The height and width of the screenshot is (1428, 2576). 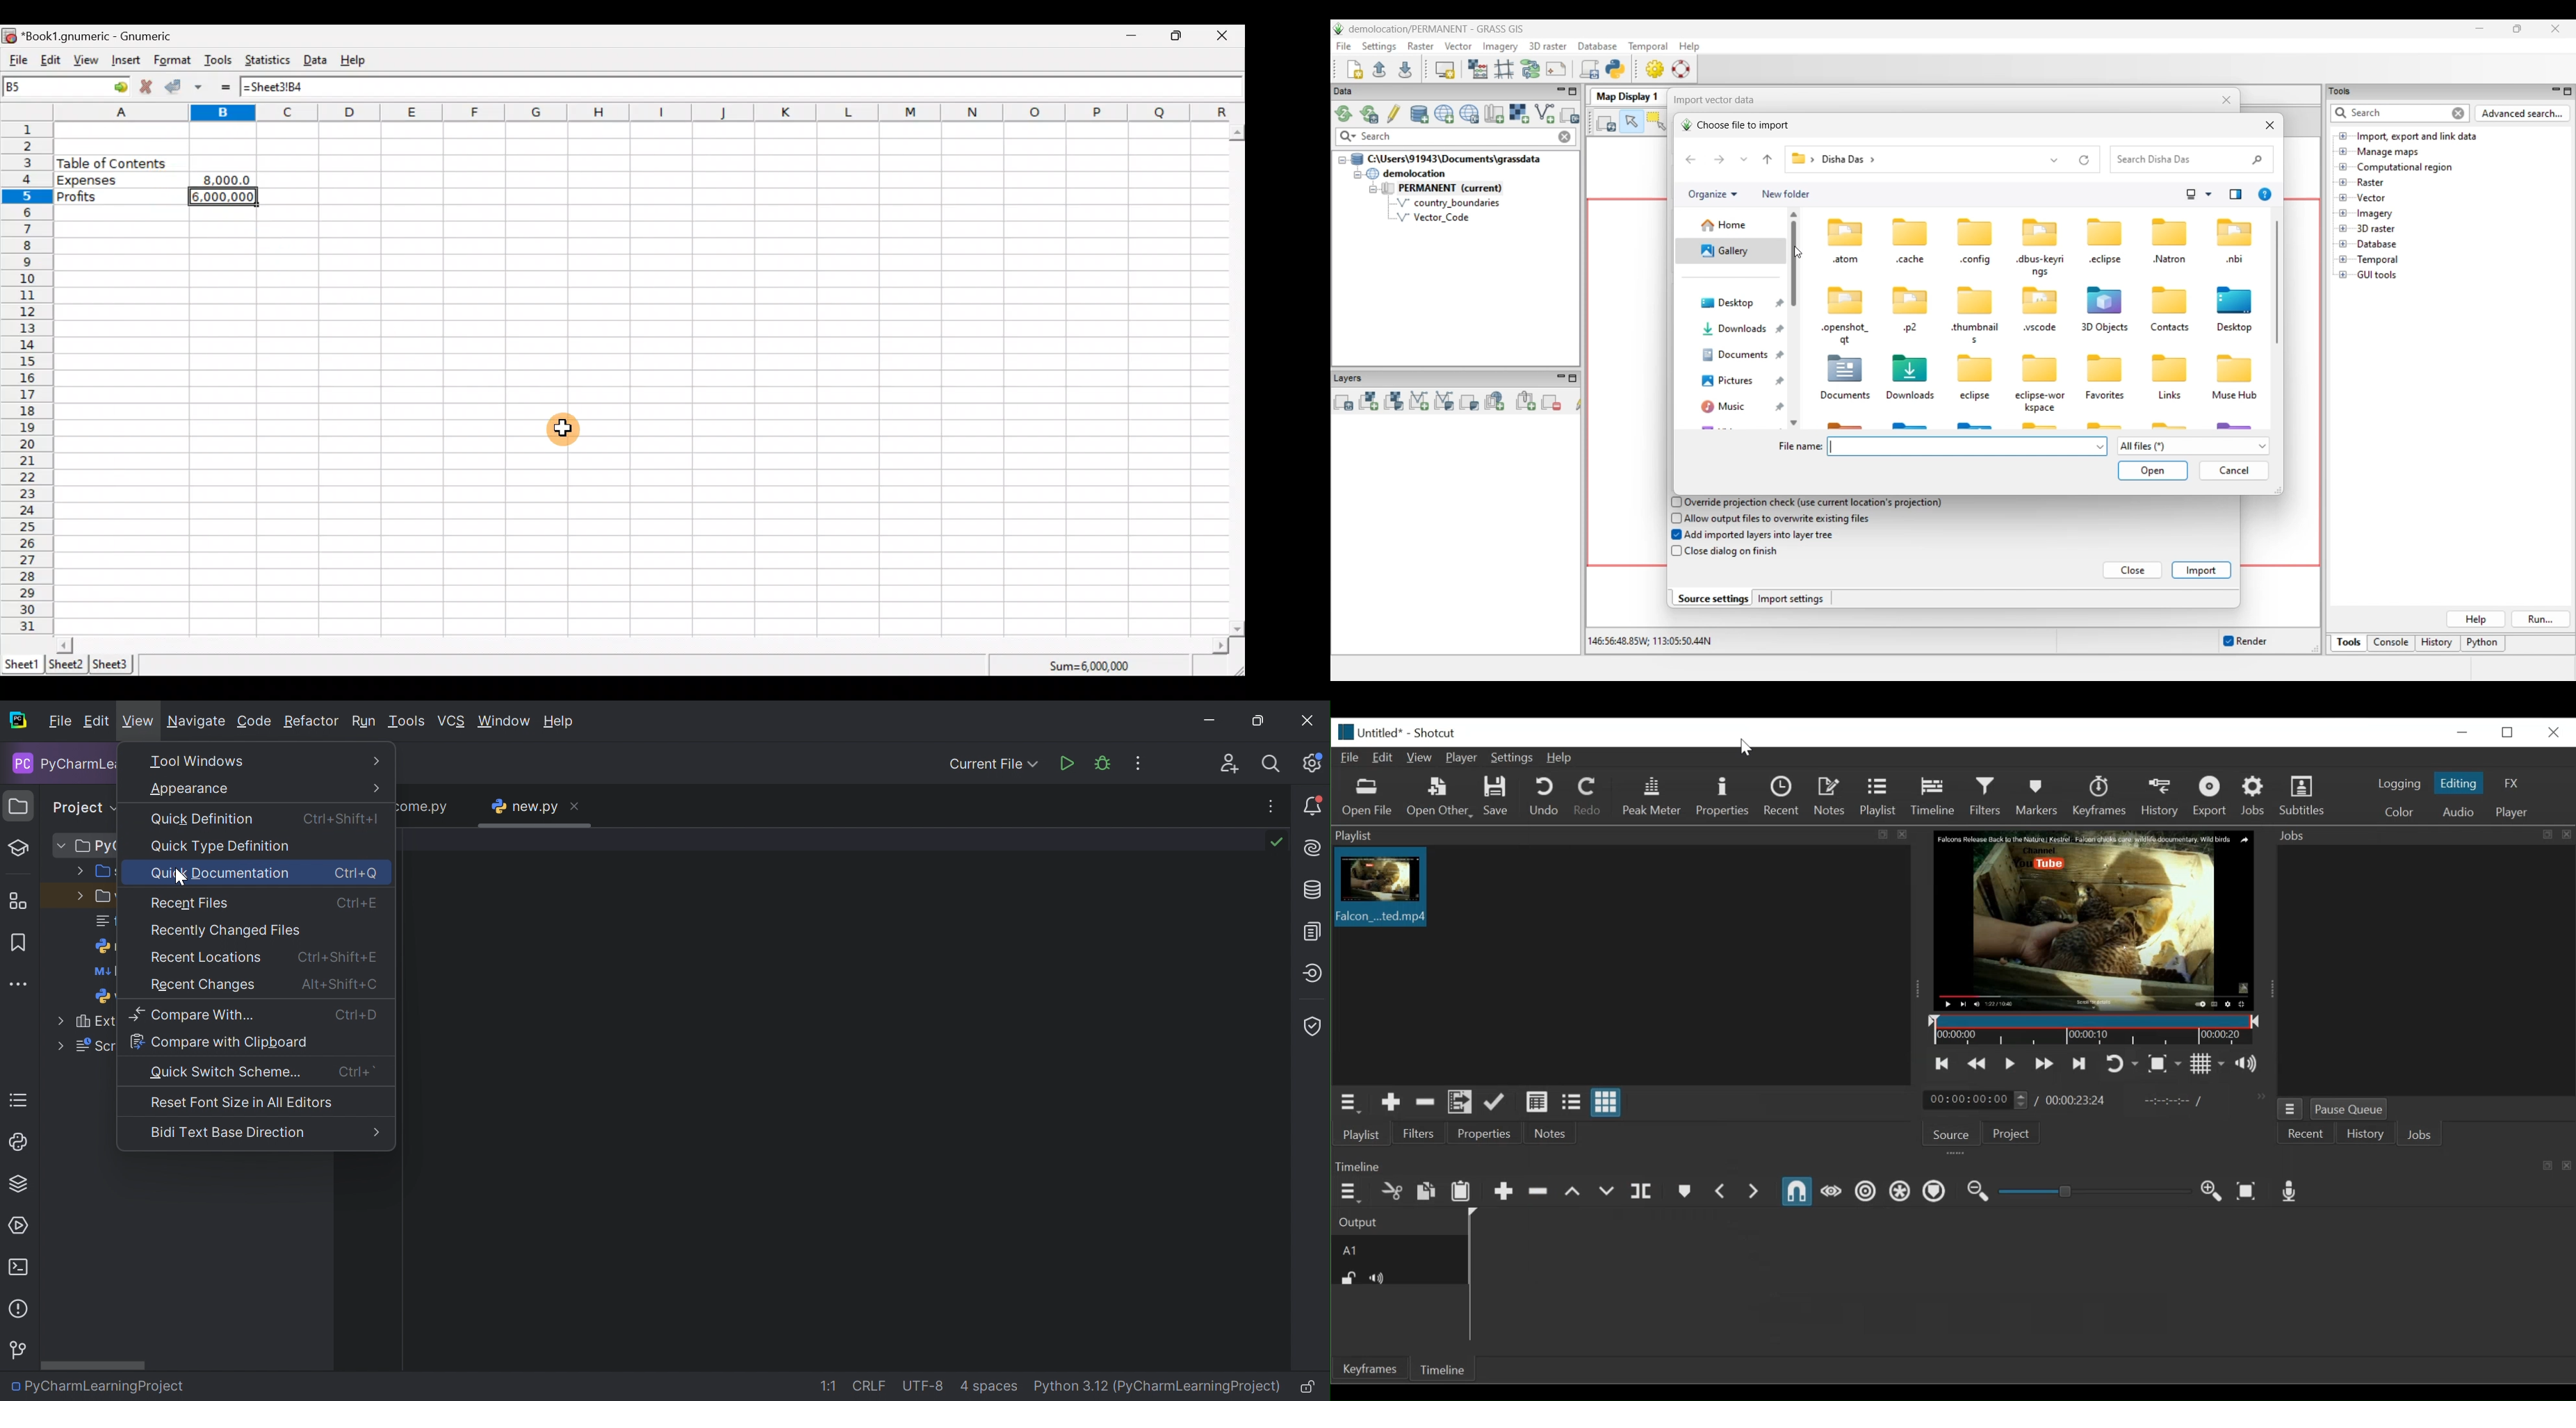 I want to click on Filters, so click(x=1988, y=796).